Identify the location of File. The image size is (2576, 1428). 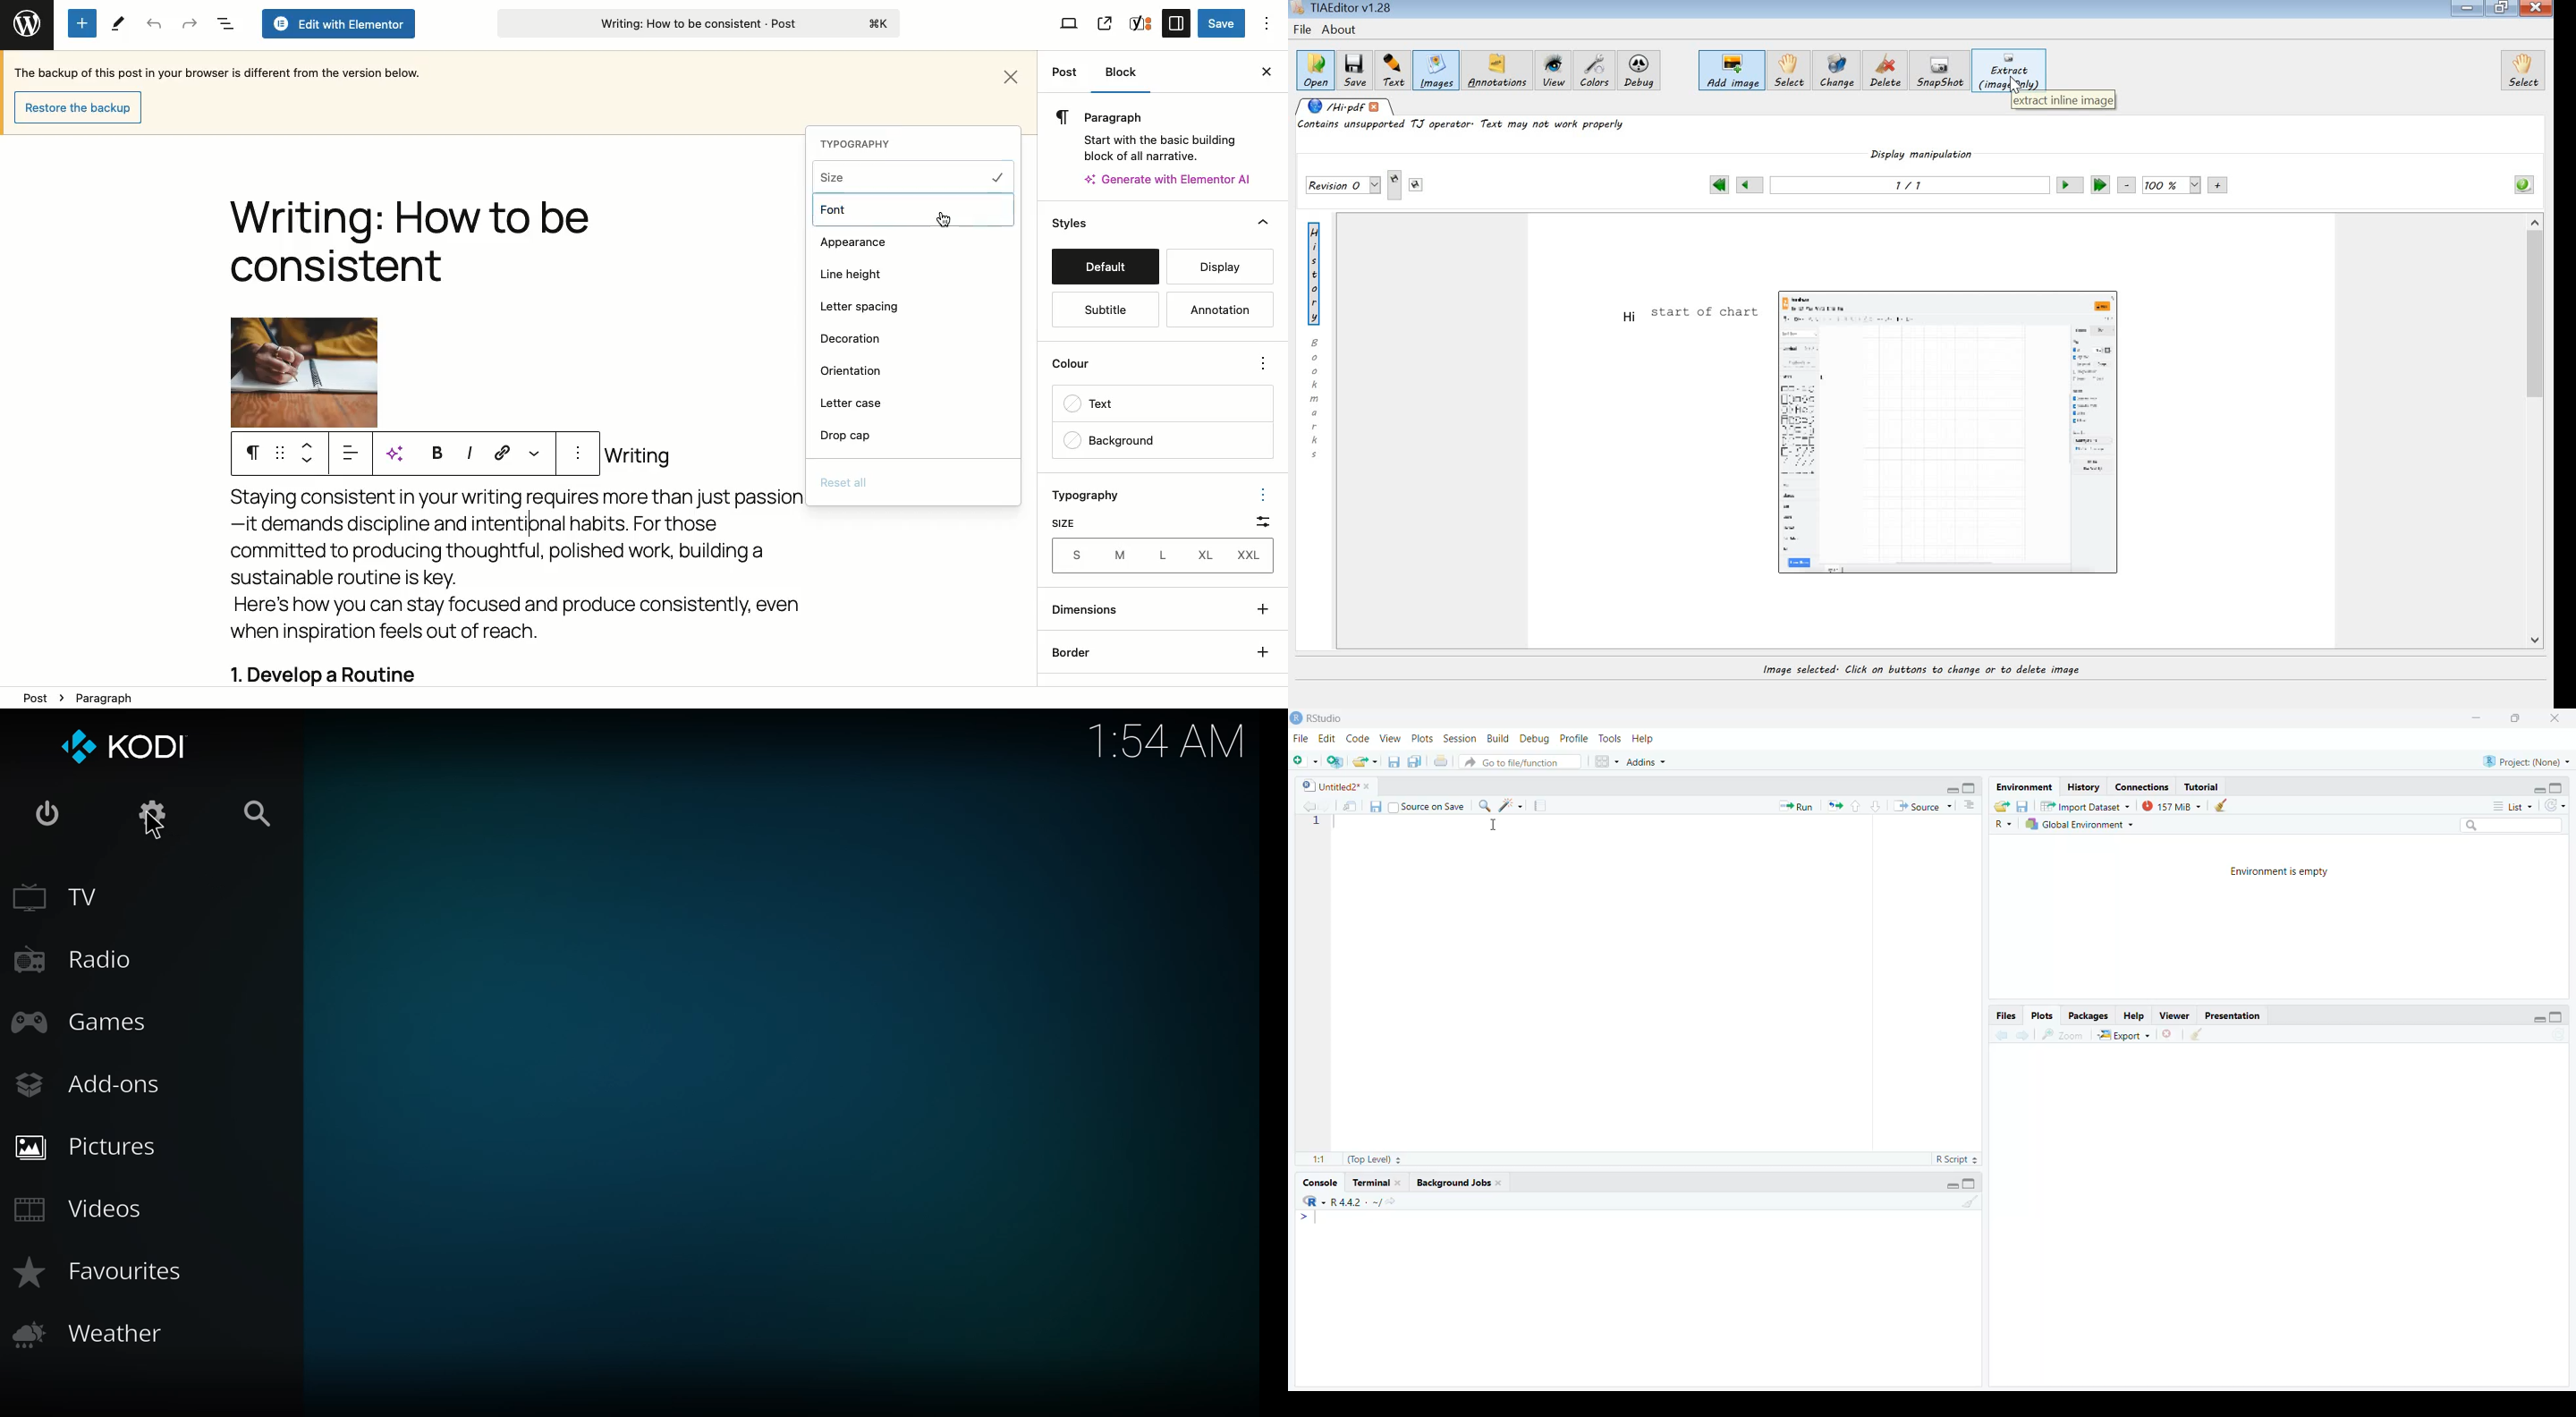
(1300, 737).